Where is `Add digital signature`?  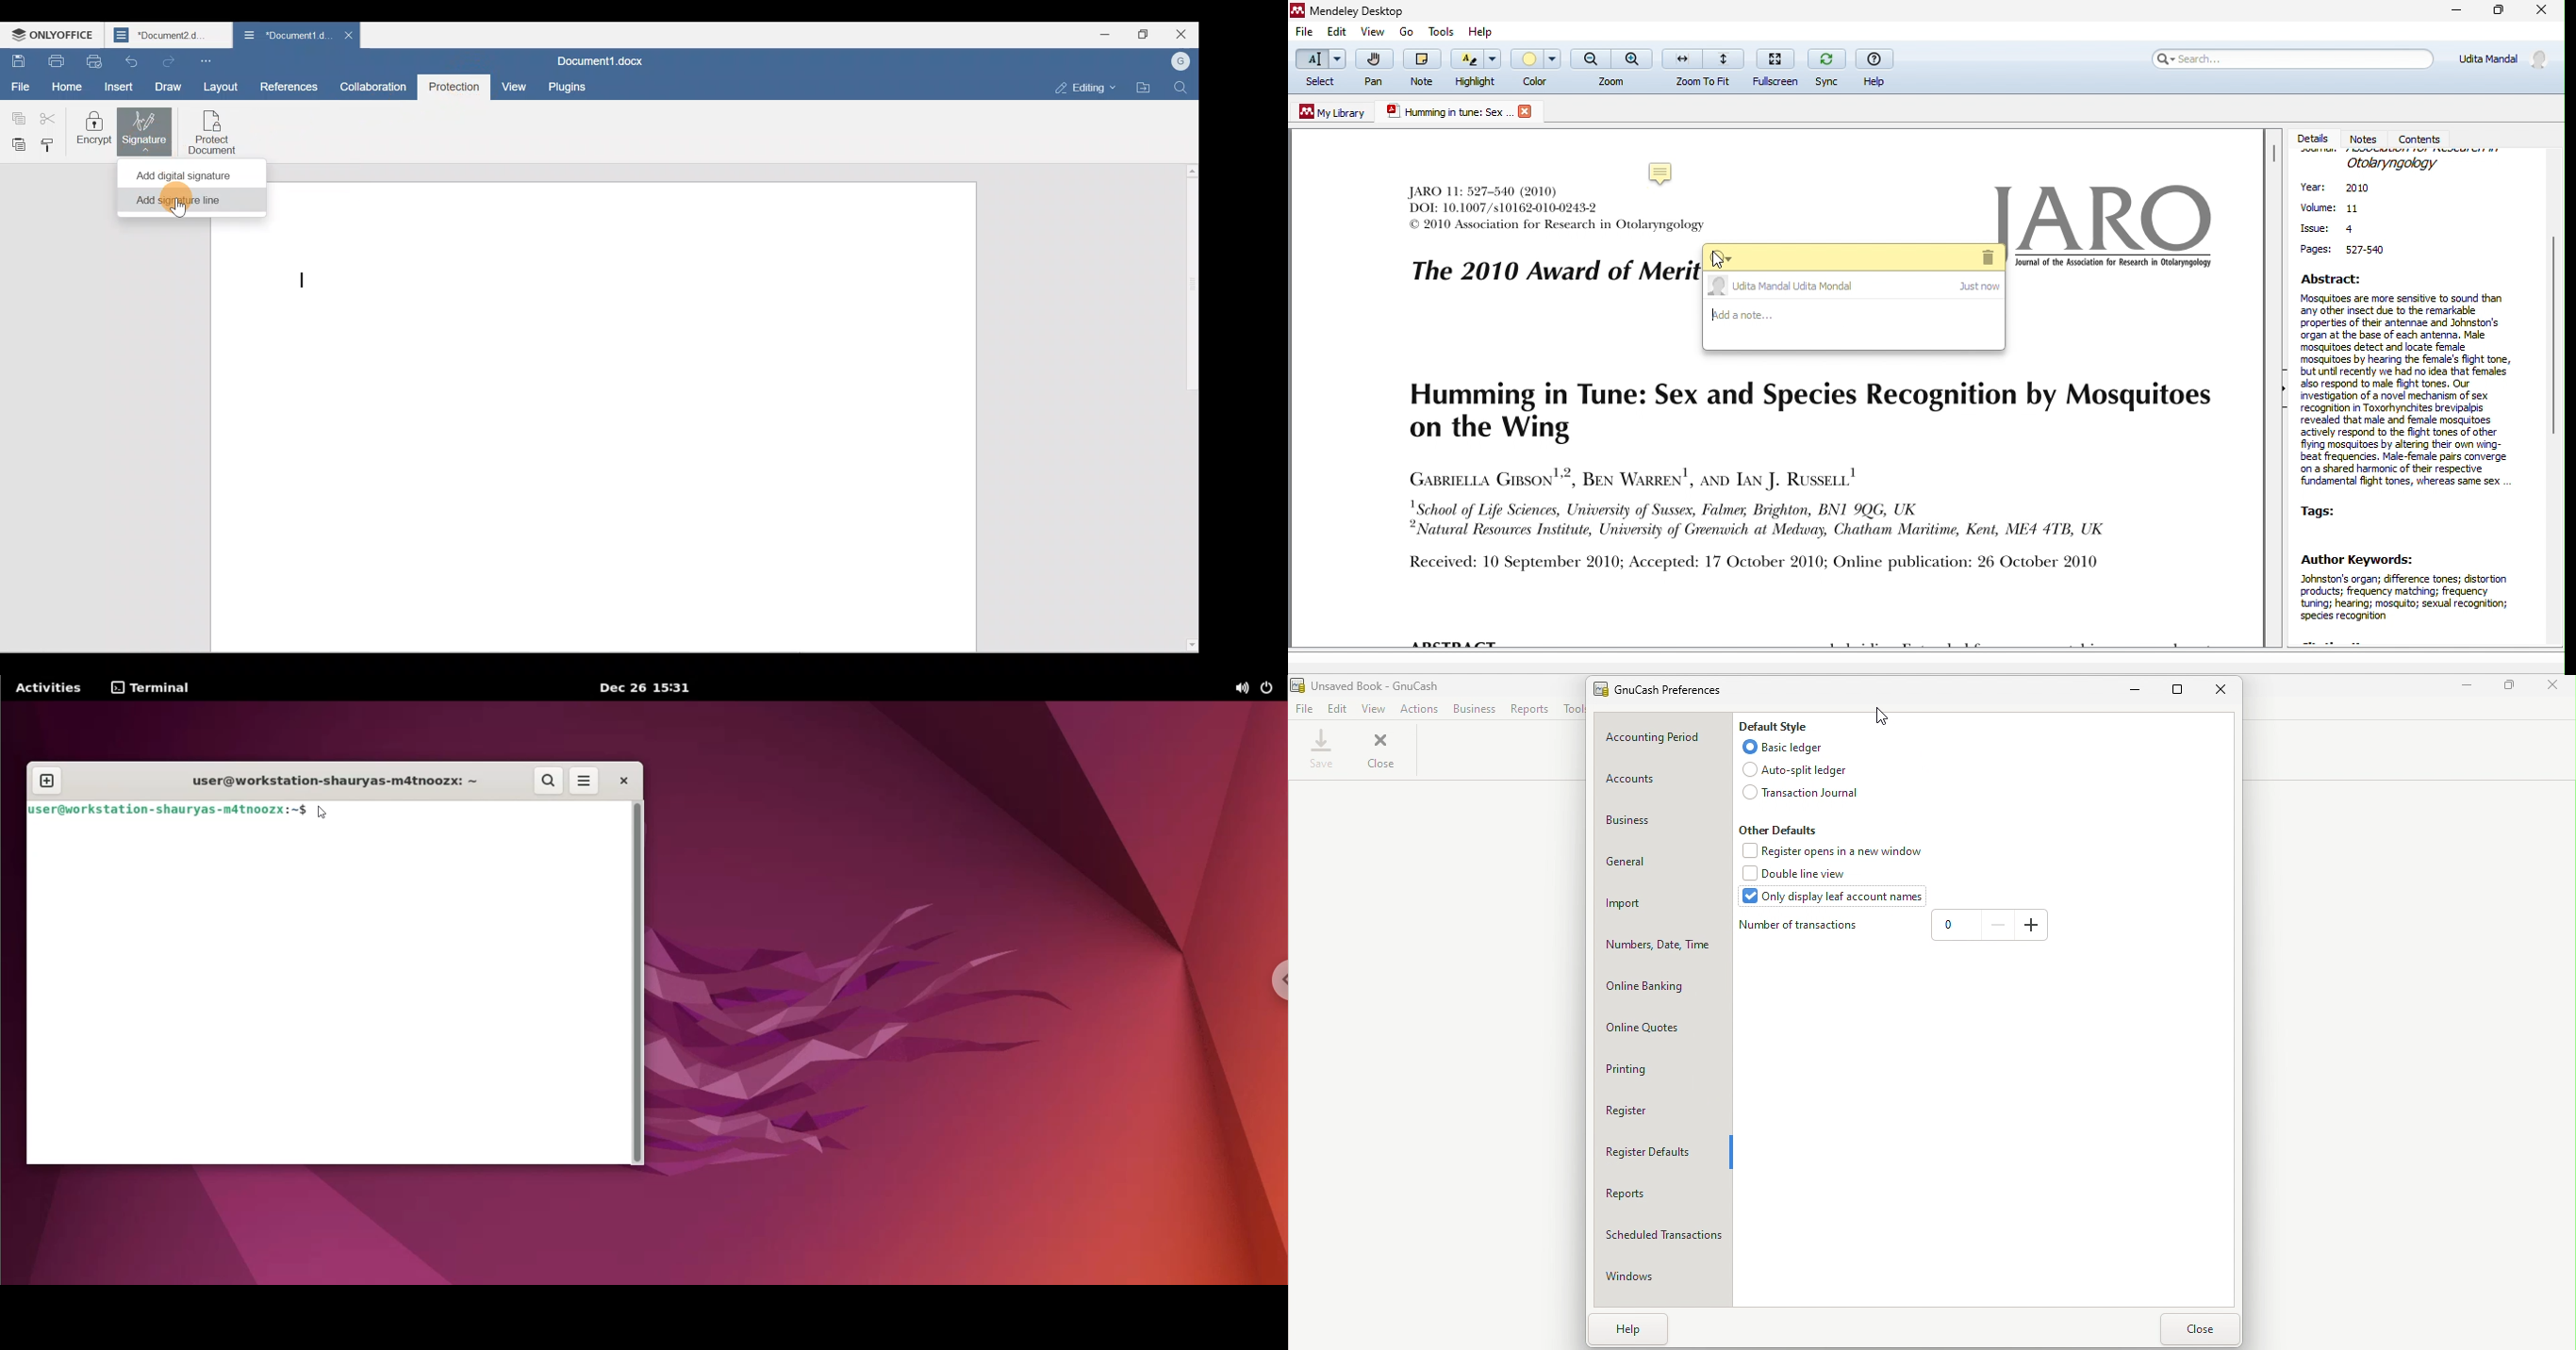 Add digital signature is located at coordinates (188, 174).